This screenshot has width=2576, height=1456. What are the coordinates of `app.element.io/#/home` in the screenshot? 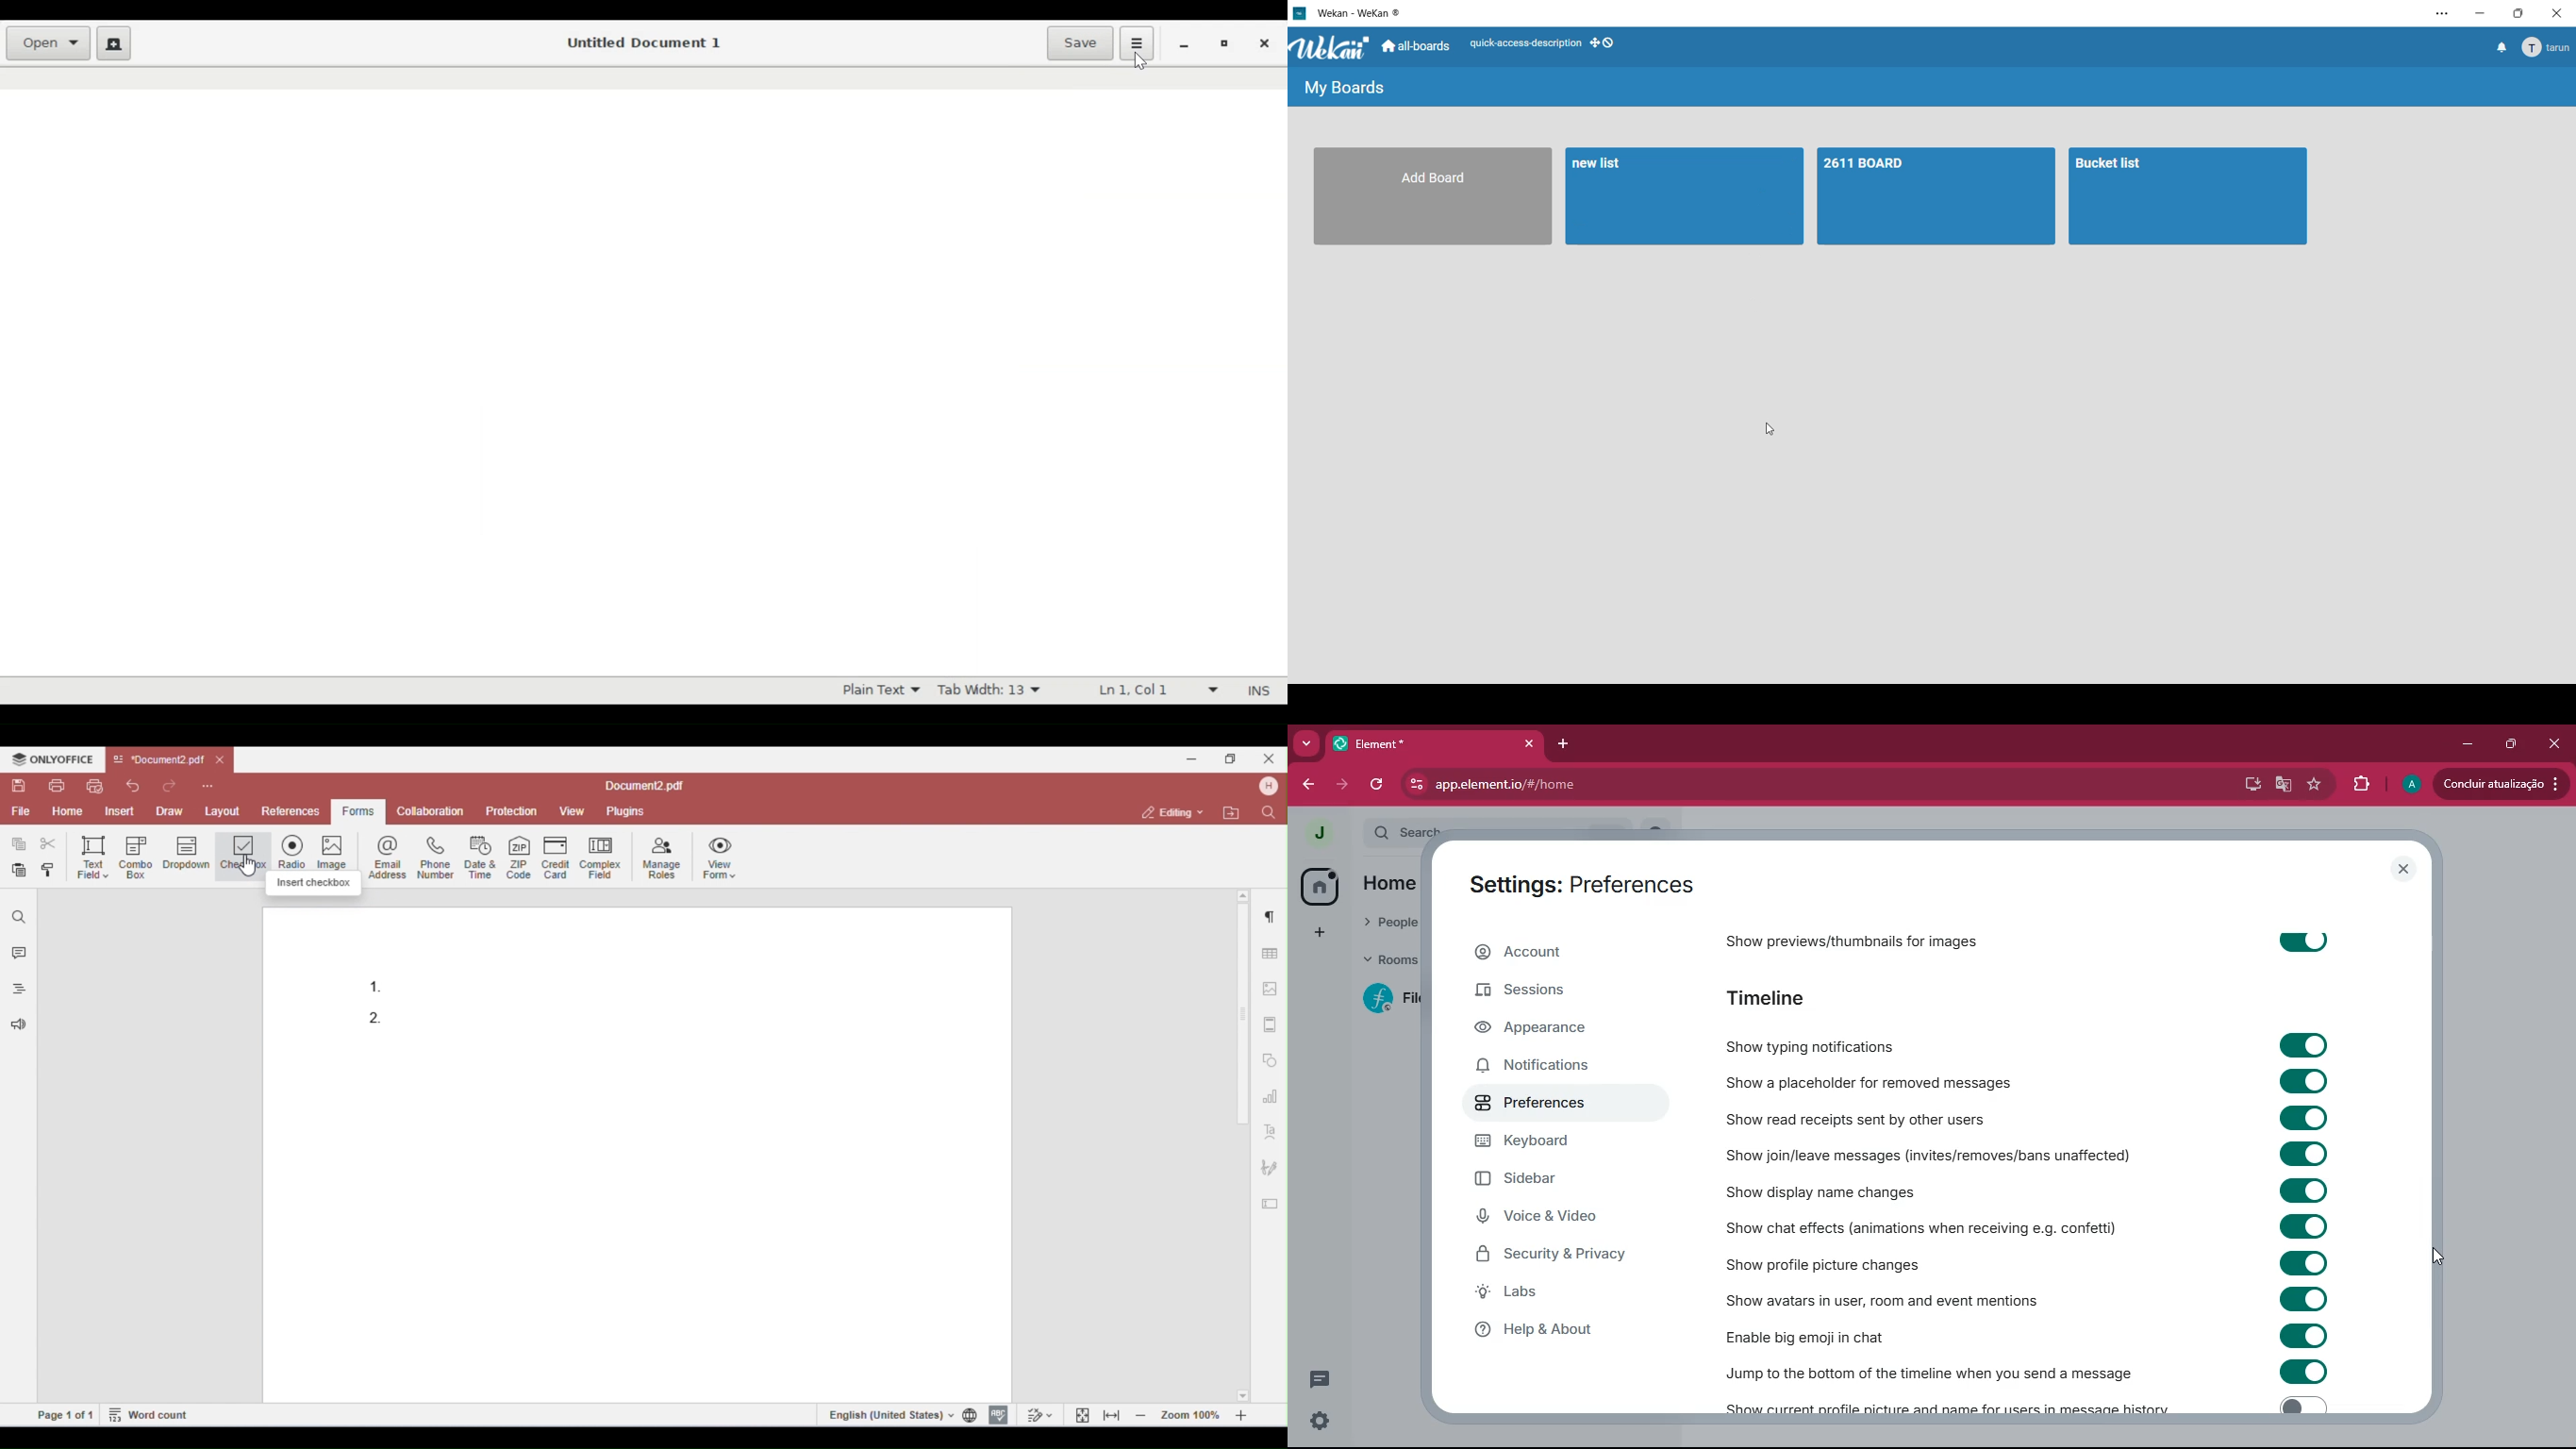 It's located at (1593, 784).